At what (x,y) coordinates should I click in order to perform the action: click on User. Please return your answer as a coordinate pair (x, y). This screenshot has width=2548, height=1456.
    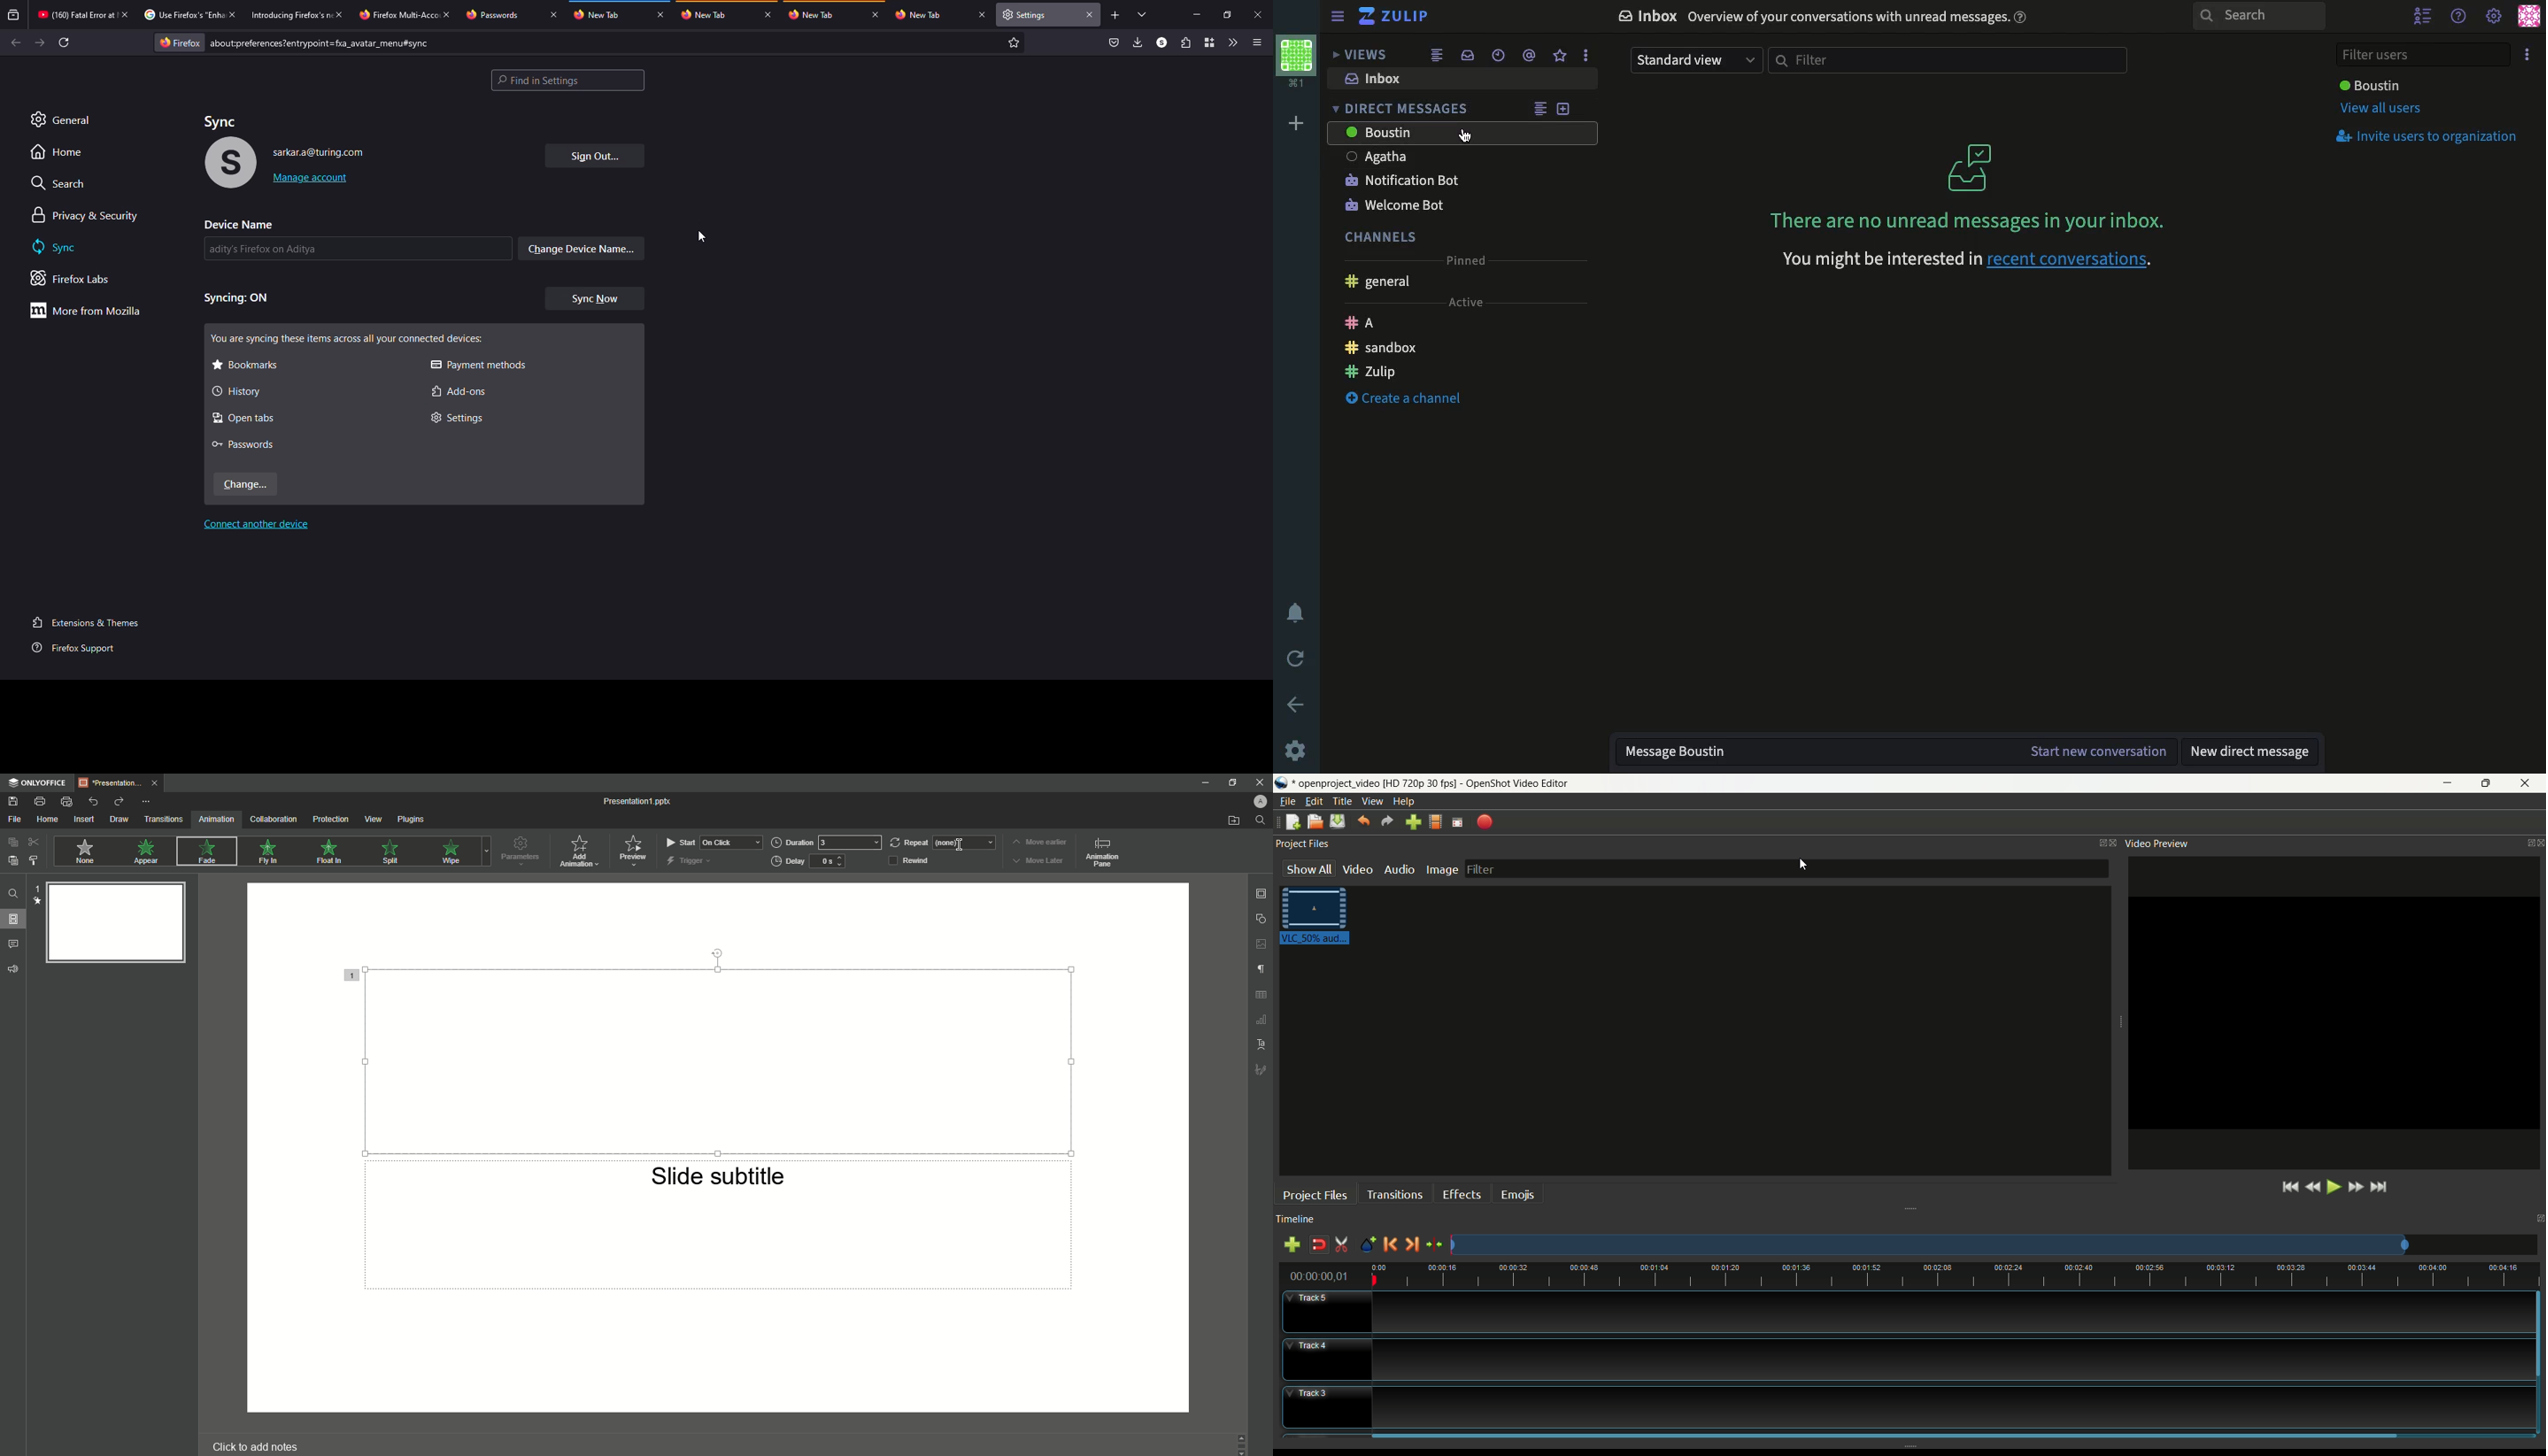
    Looking at the image, I should click on (1462, 132).